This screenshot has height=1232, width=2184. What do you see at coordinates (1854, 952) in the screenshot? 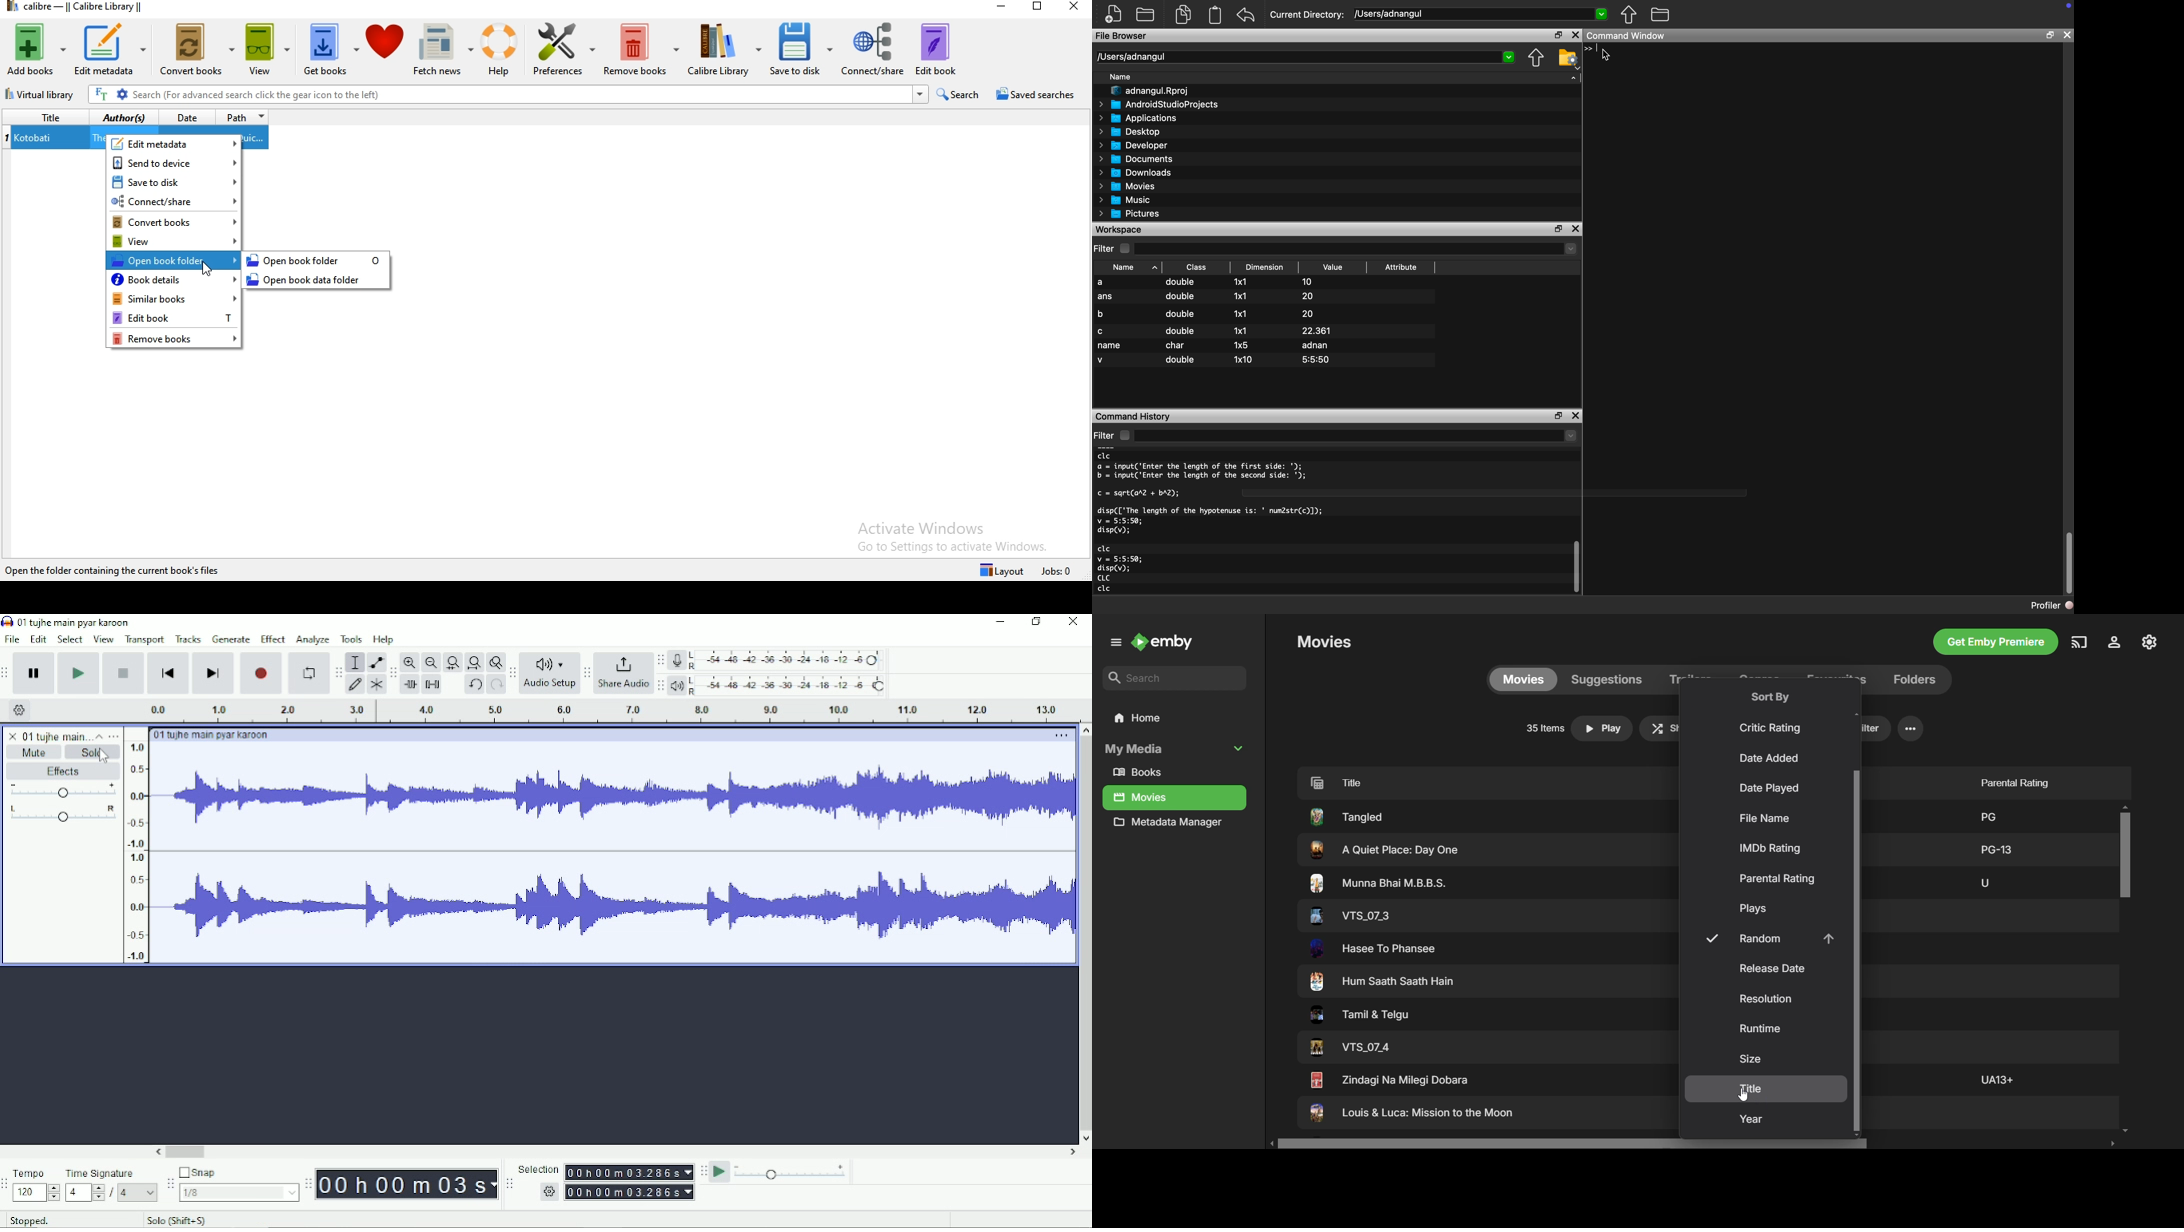
I see `Vertical Scroll Bar` at bounding box center [1854, 952].